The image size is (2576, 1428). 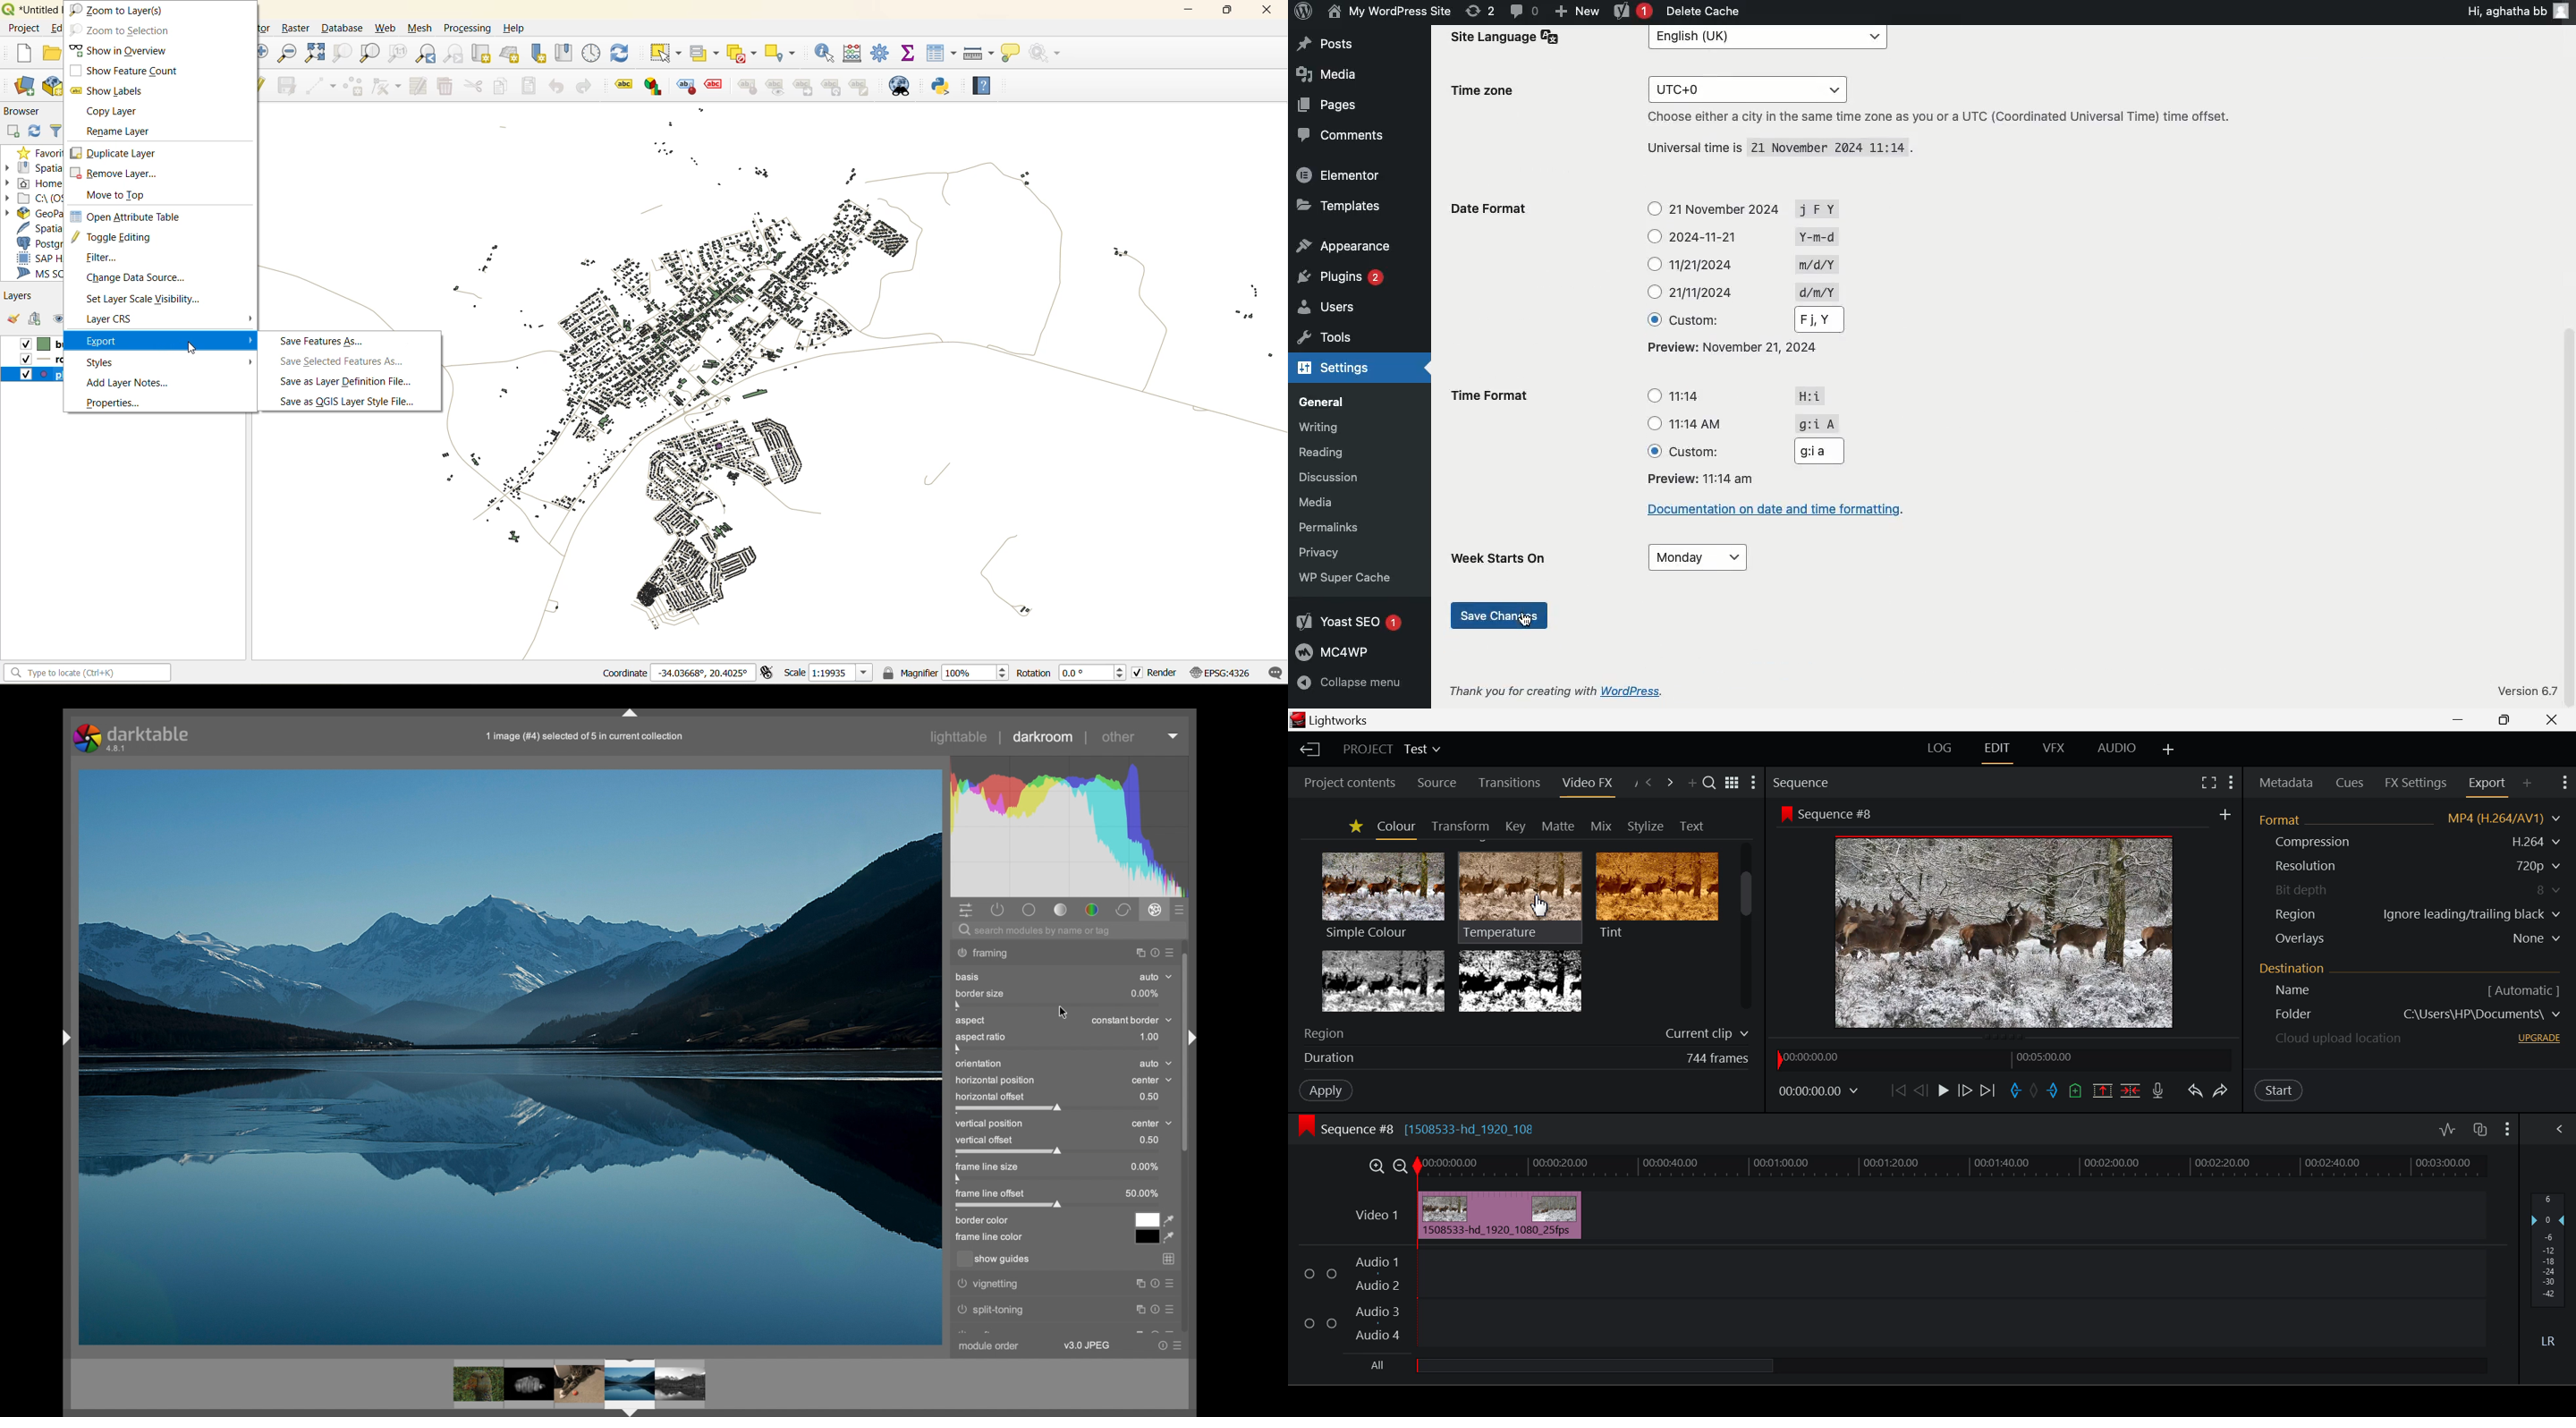 What do you see at coordinates (2297, 914) in the screenshot?
I see `Region` at bounding box center [2297, 914].